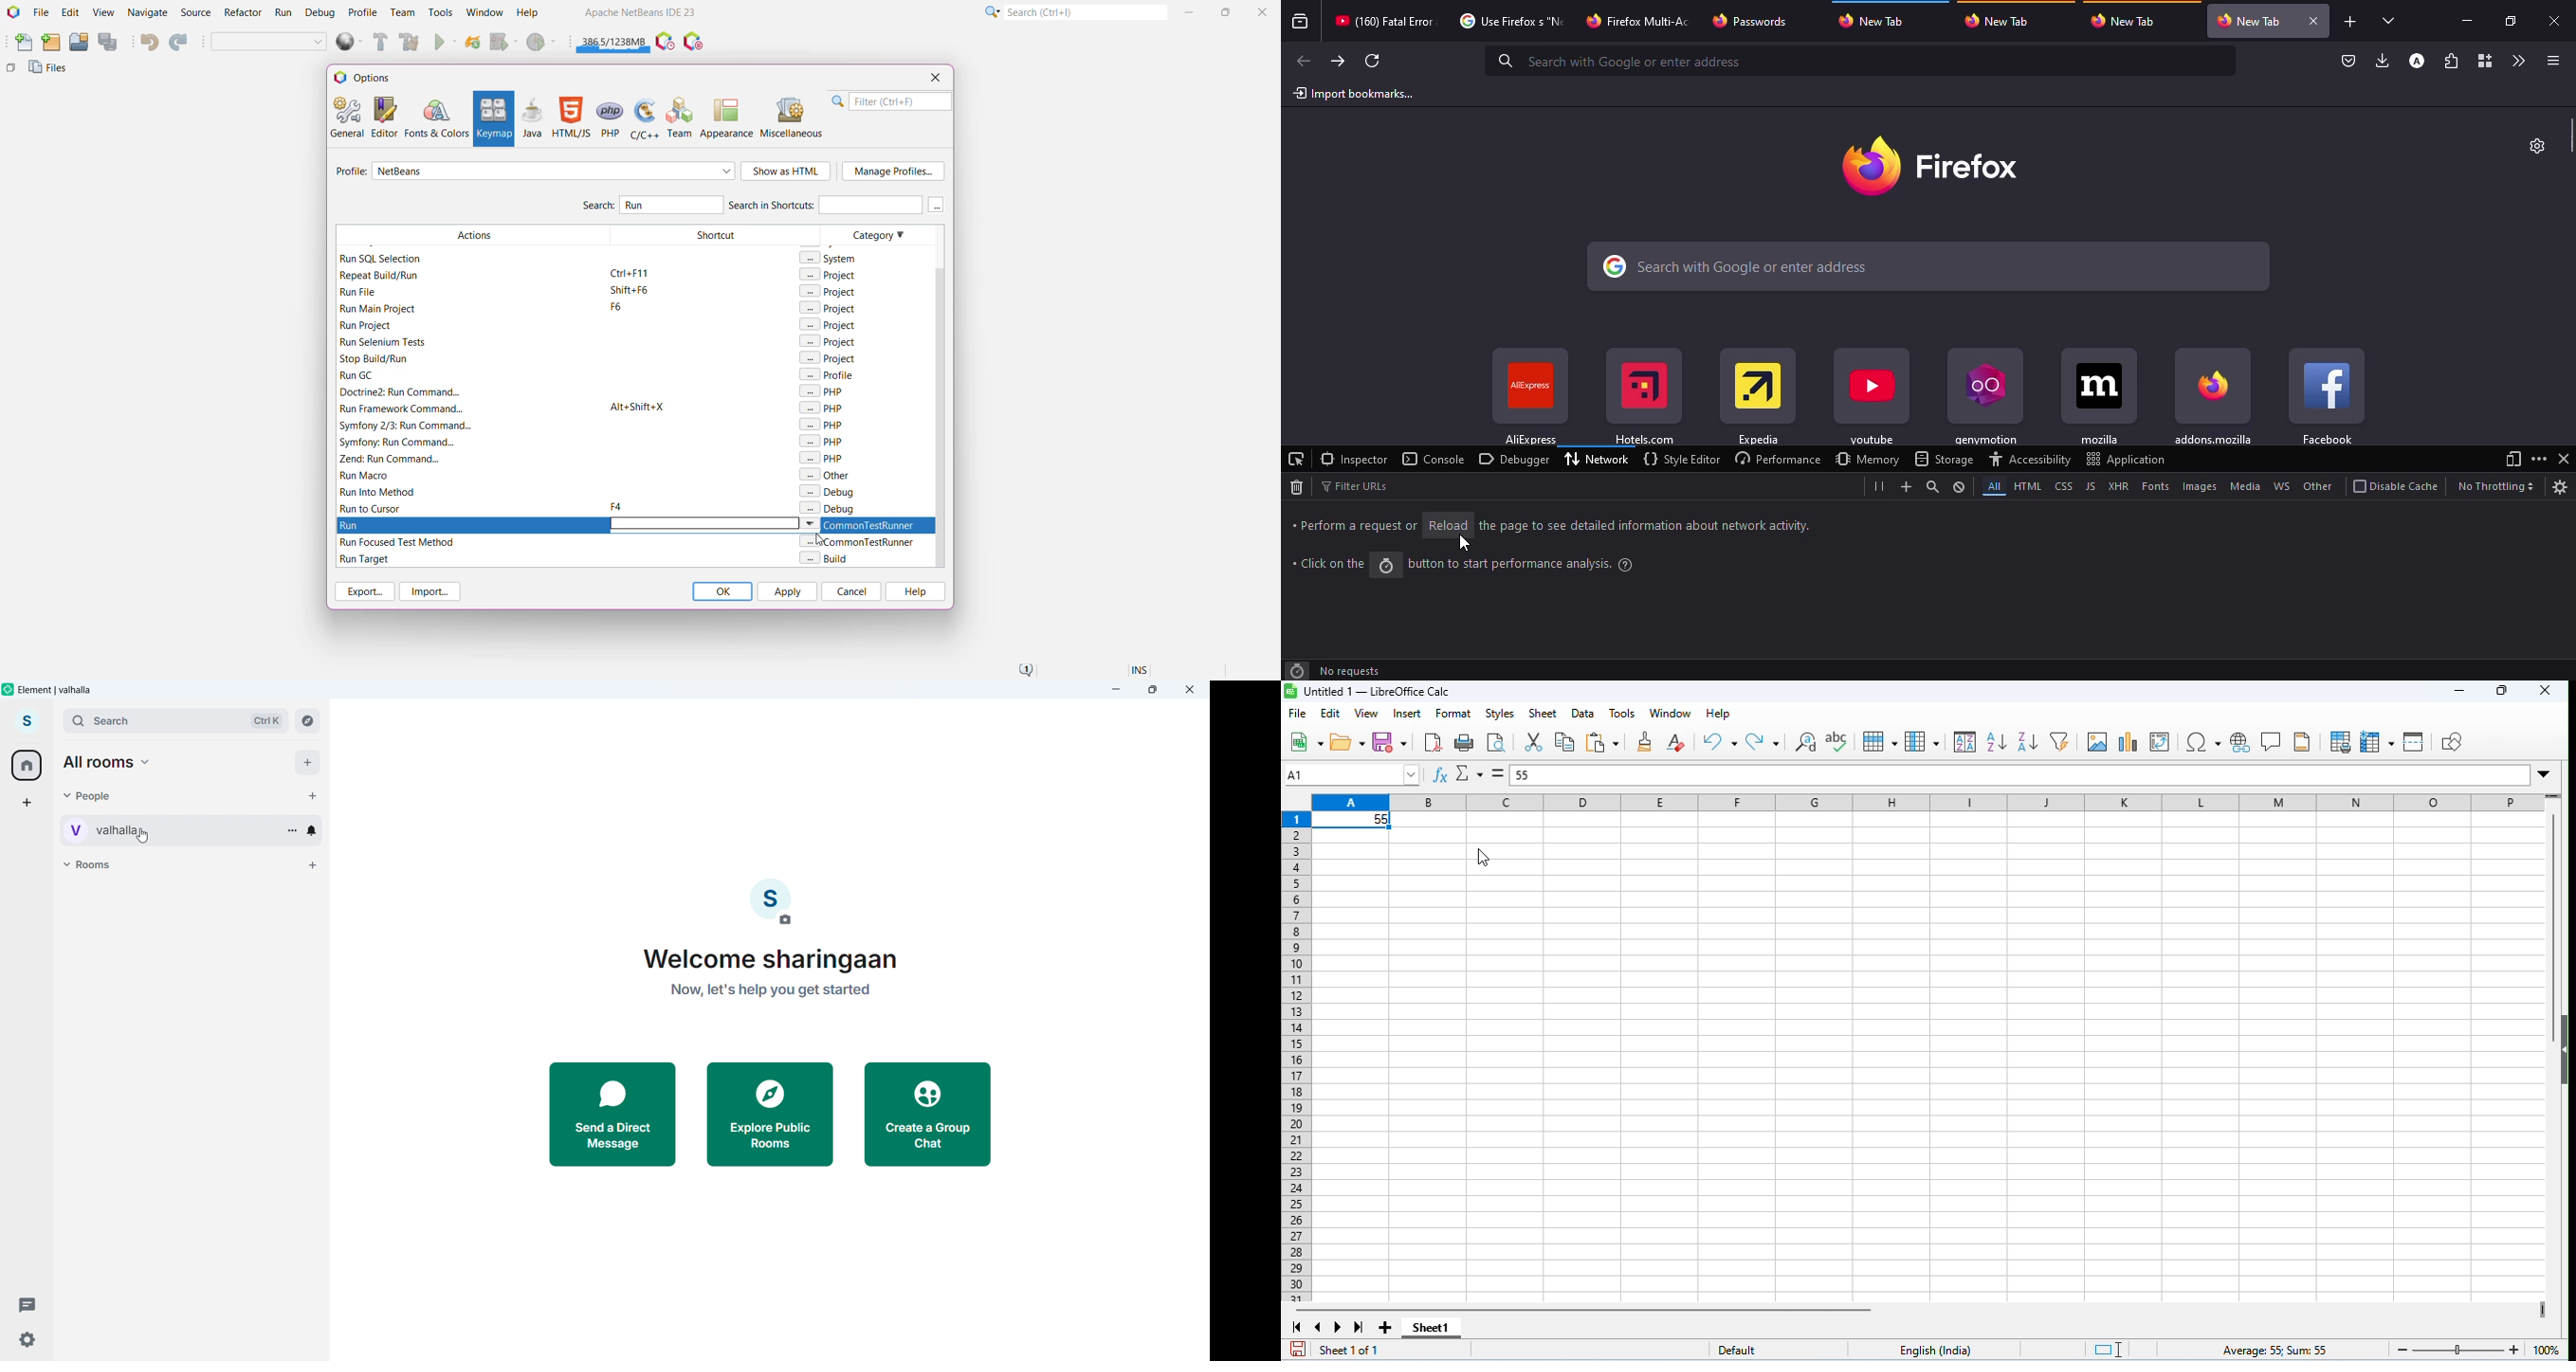 The height and width of the screenshot is (1372, 2576). I want to click on shortcuts, so click(2328, 395).